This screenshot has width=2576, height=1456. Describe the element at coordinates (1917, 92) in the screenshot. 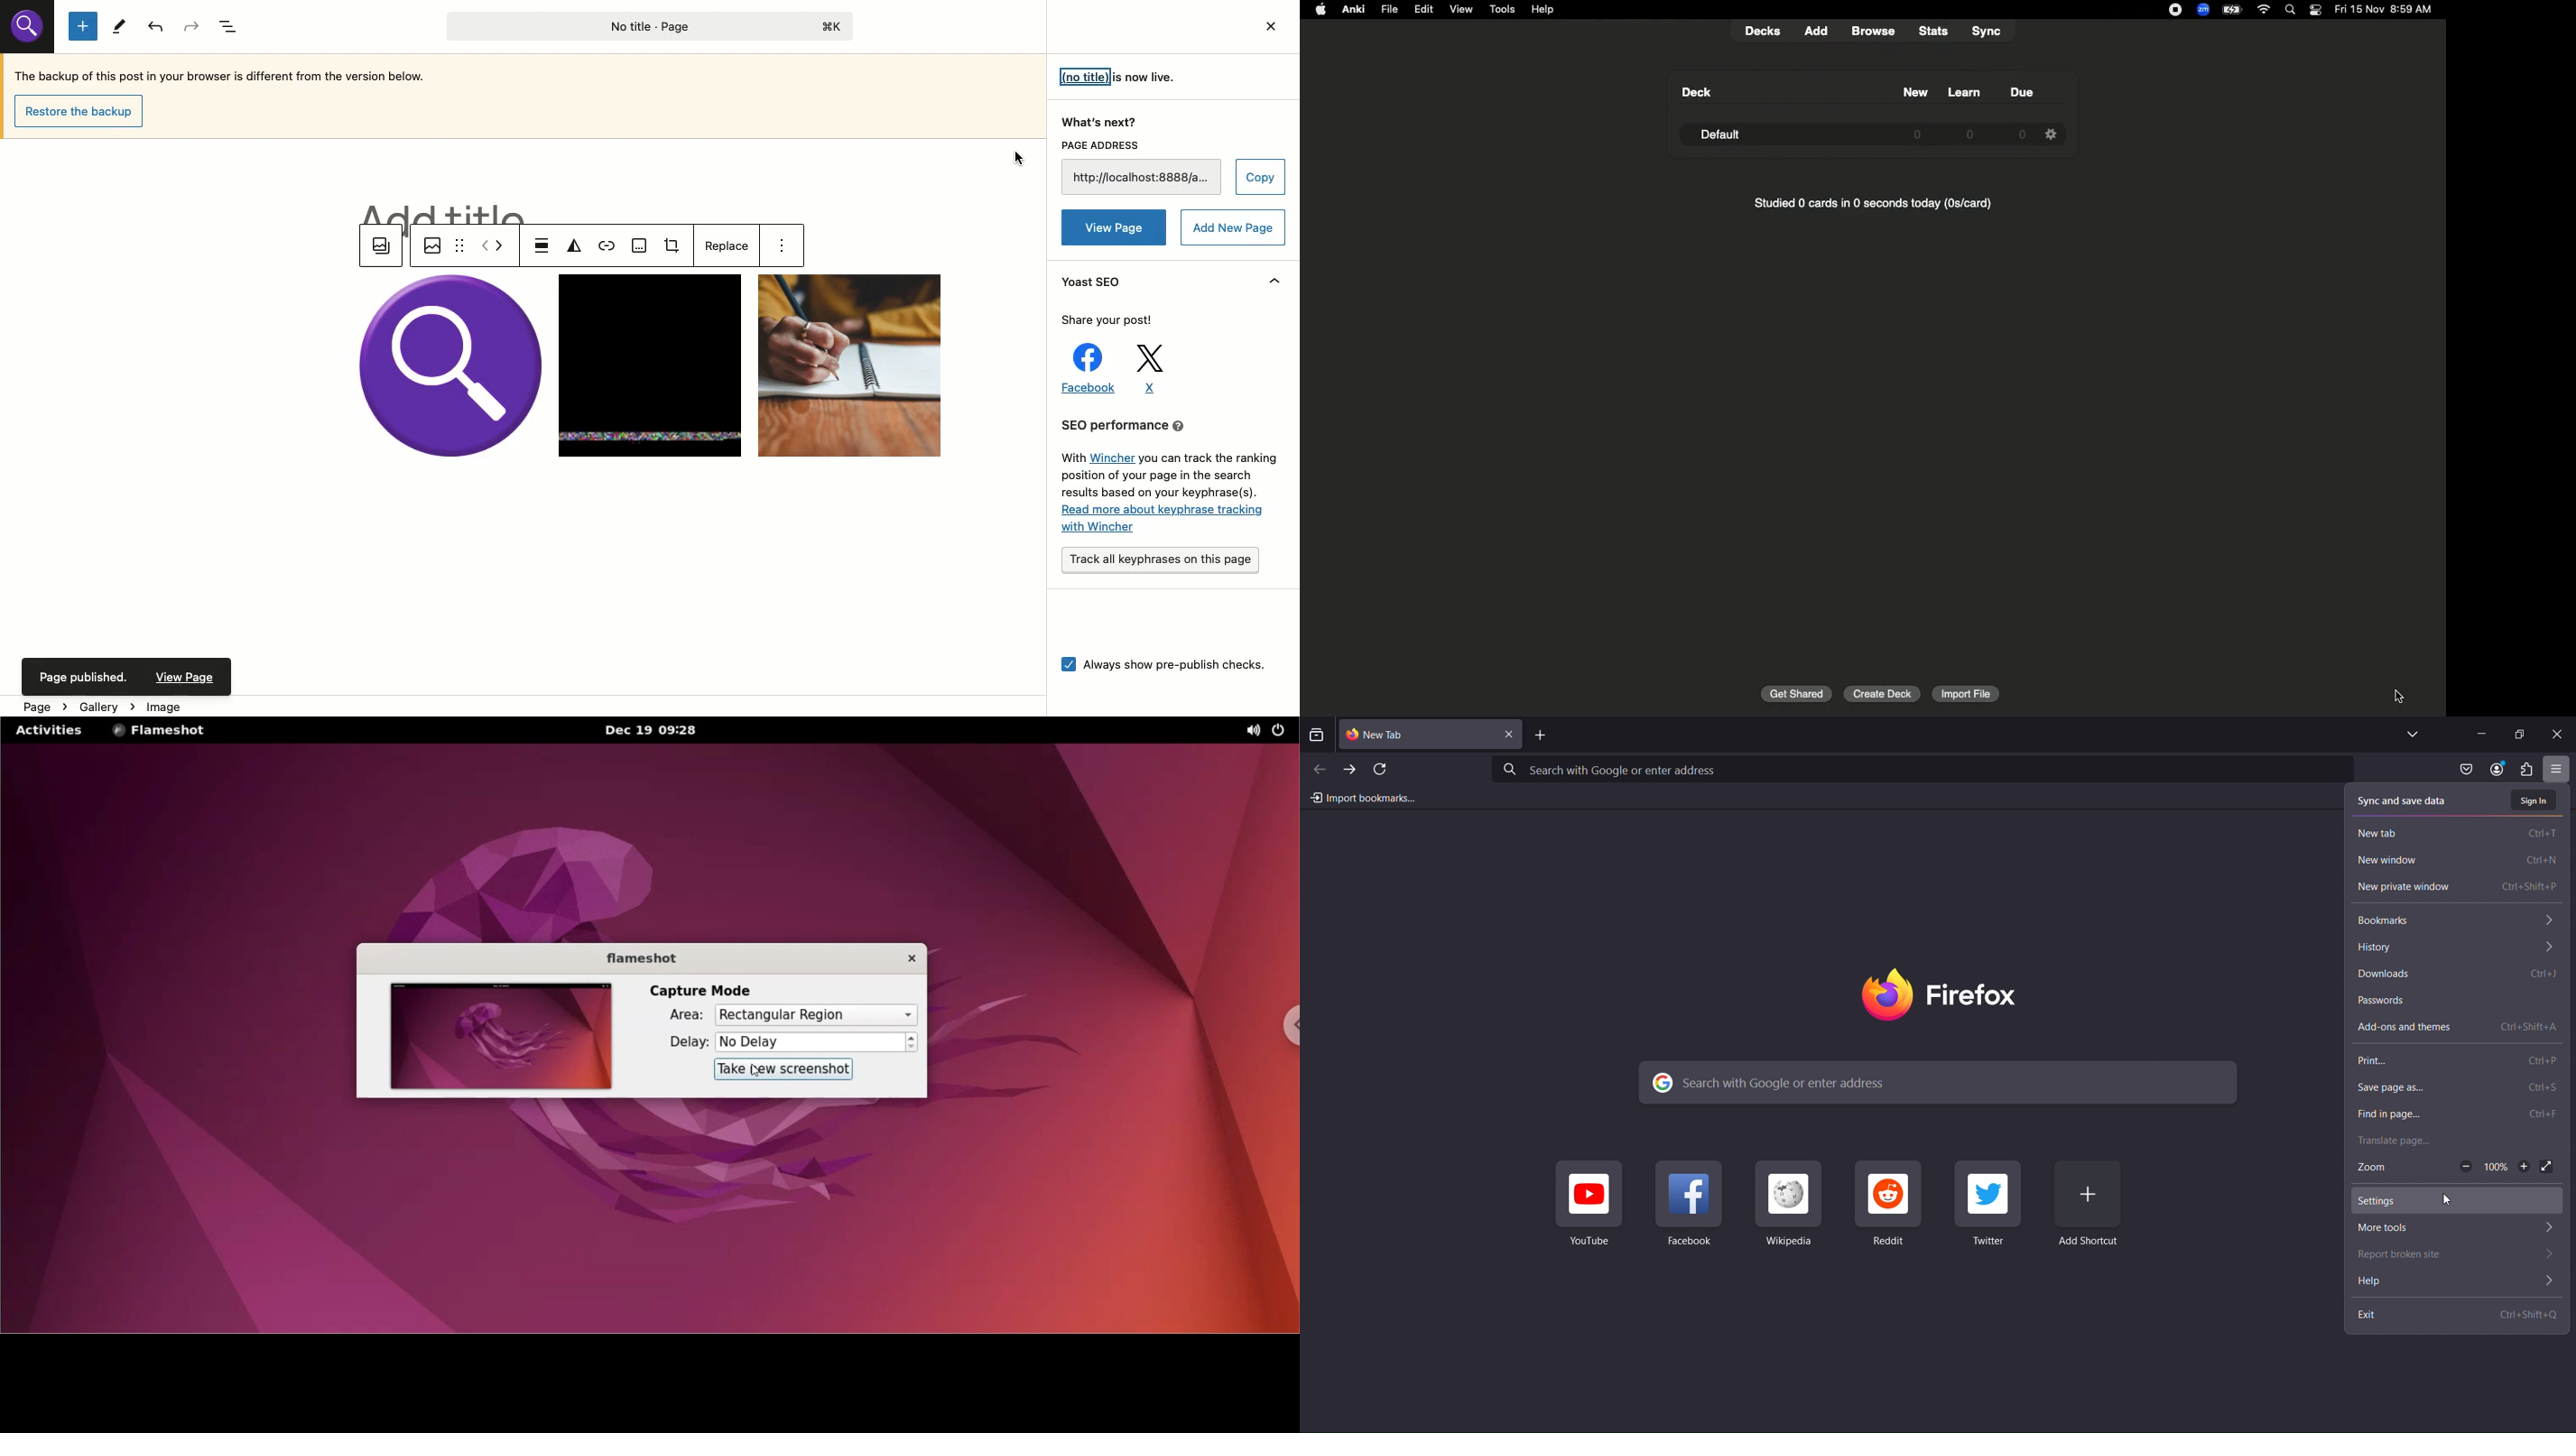

I see `New` at that location.